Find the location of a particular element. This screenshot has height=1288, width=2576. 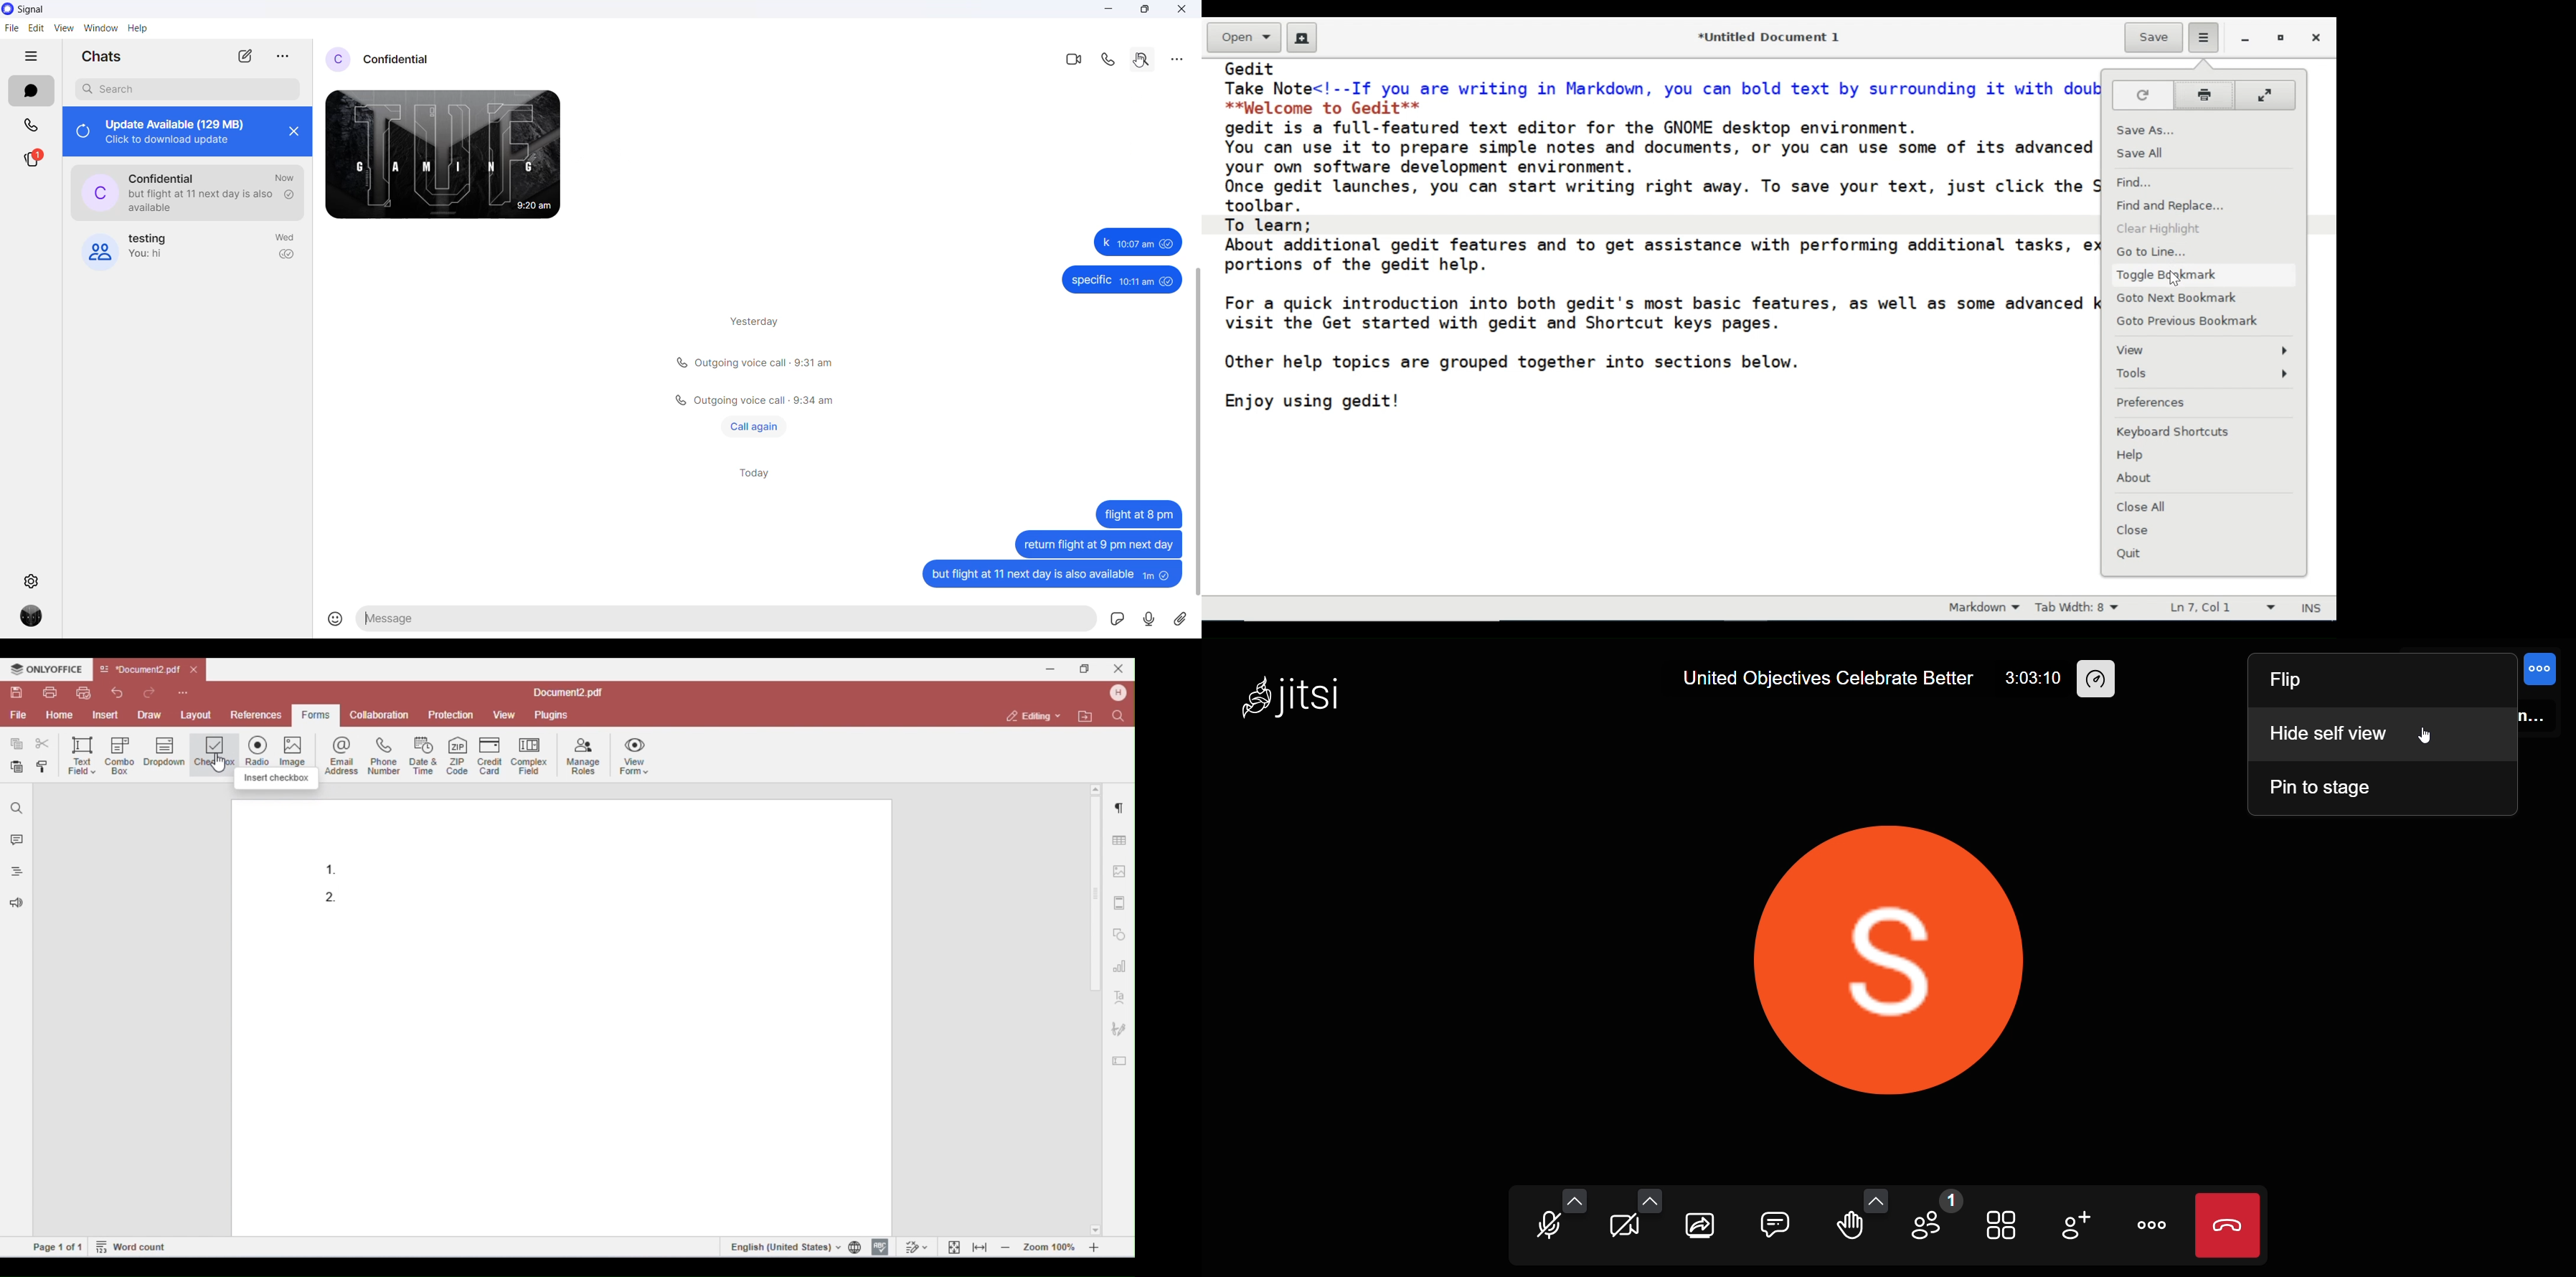

jitsi is located at coordinates (1292, 696).